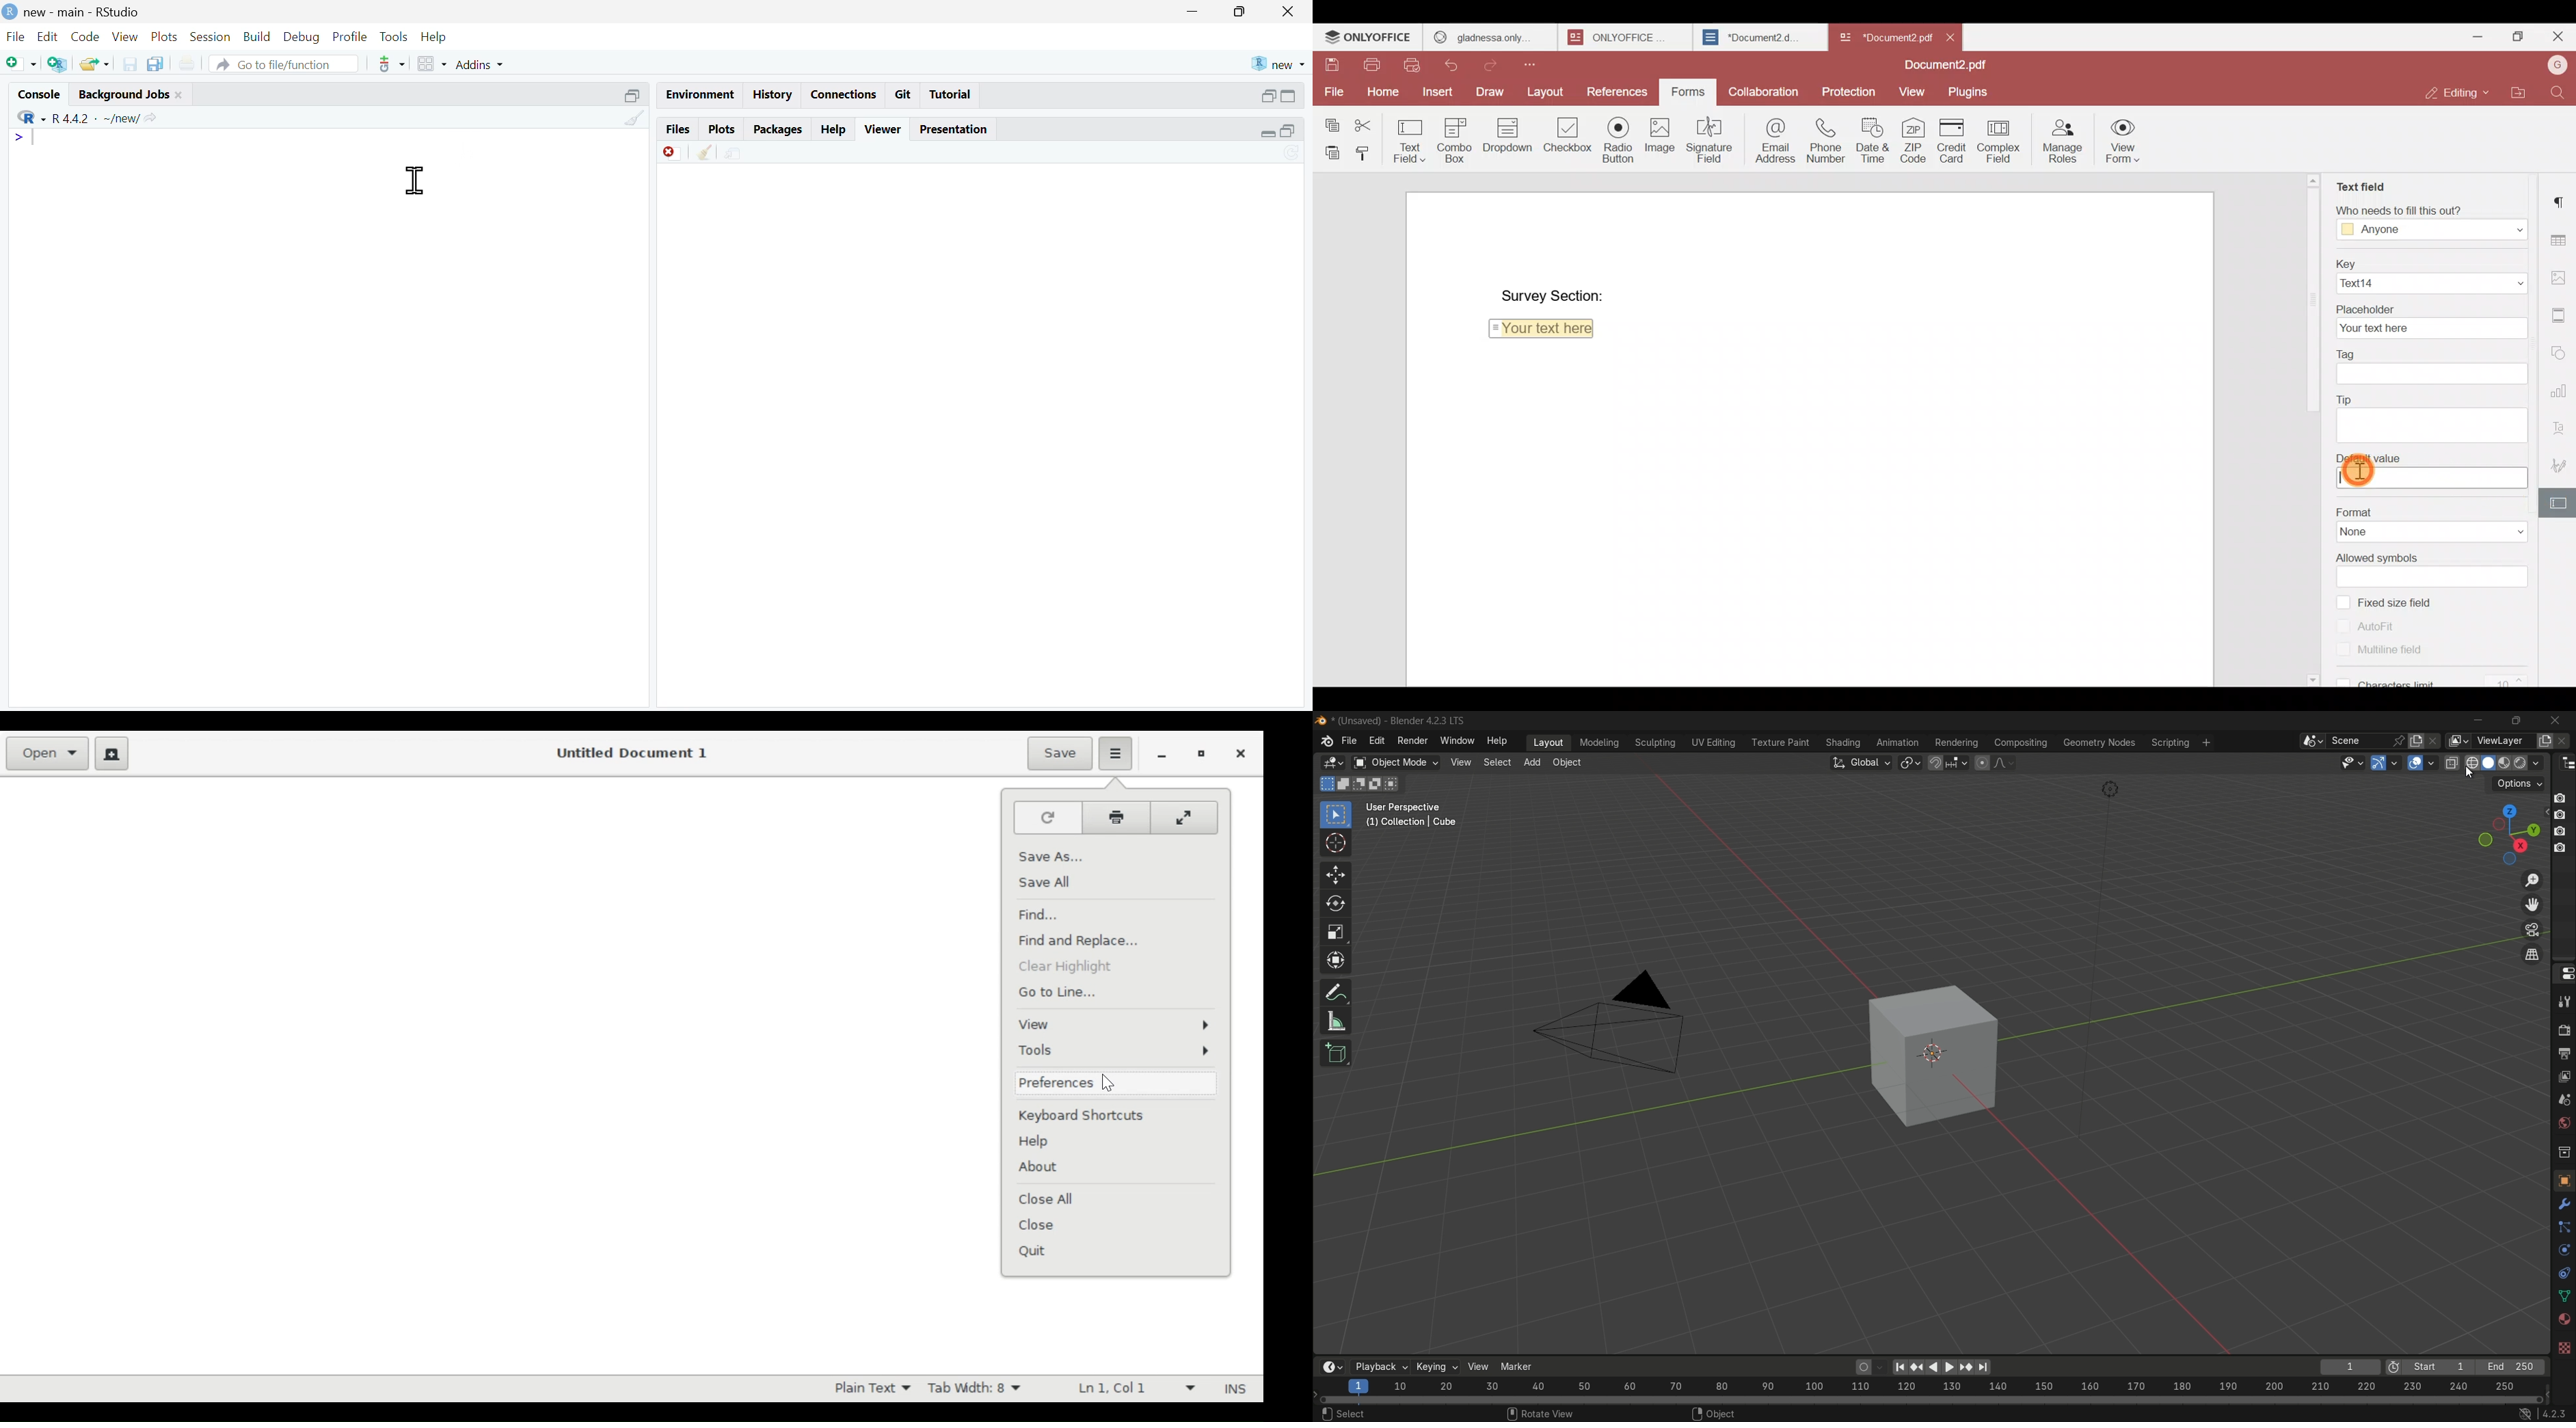 Image resolution: width=2576 pixels, height=1428 pixels. Describe the element at coordinates (2561, 352) in the screenshot. I see `Shapes settings` at that location.